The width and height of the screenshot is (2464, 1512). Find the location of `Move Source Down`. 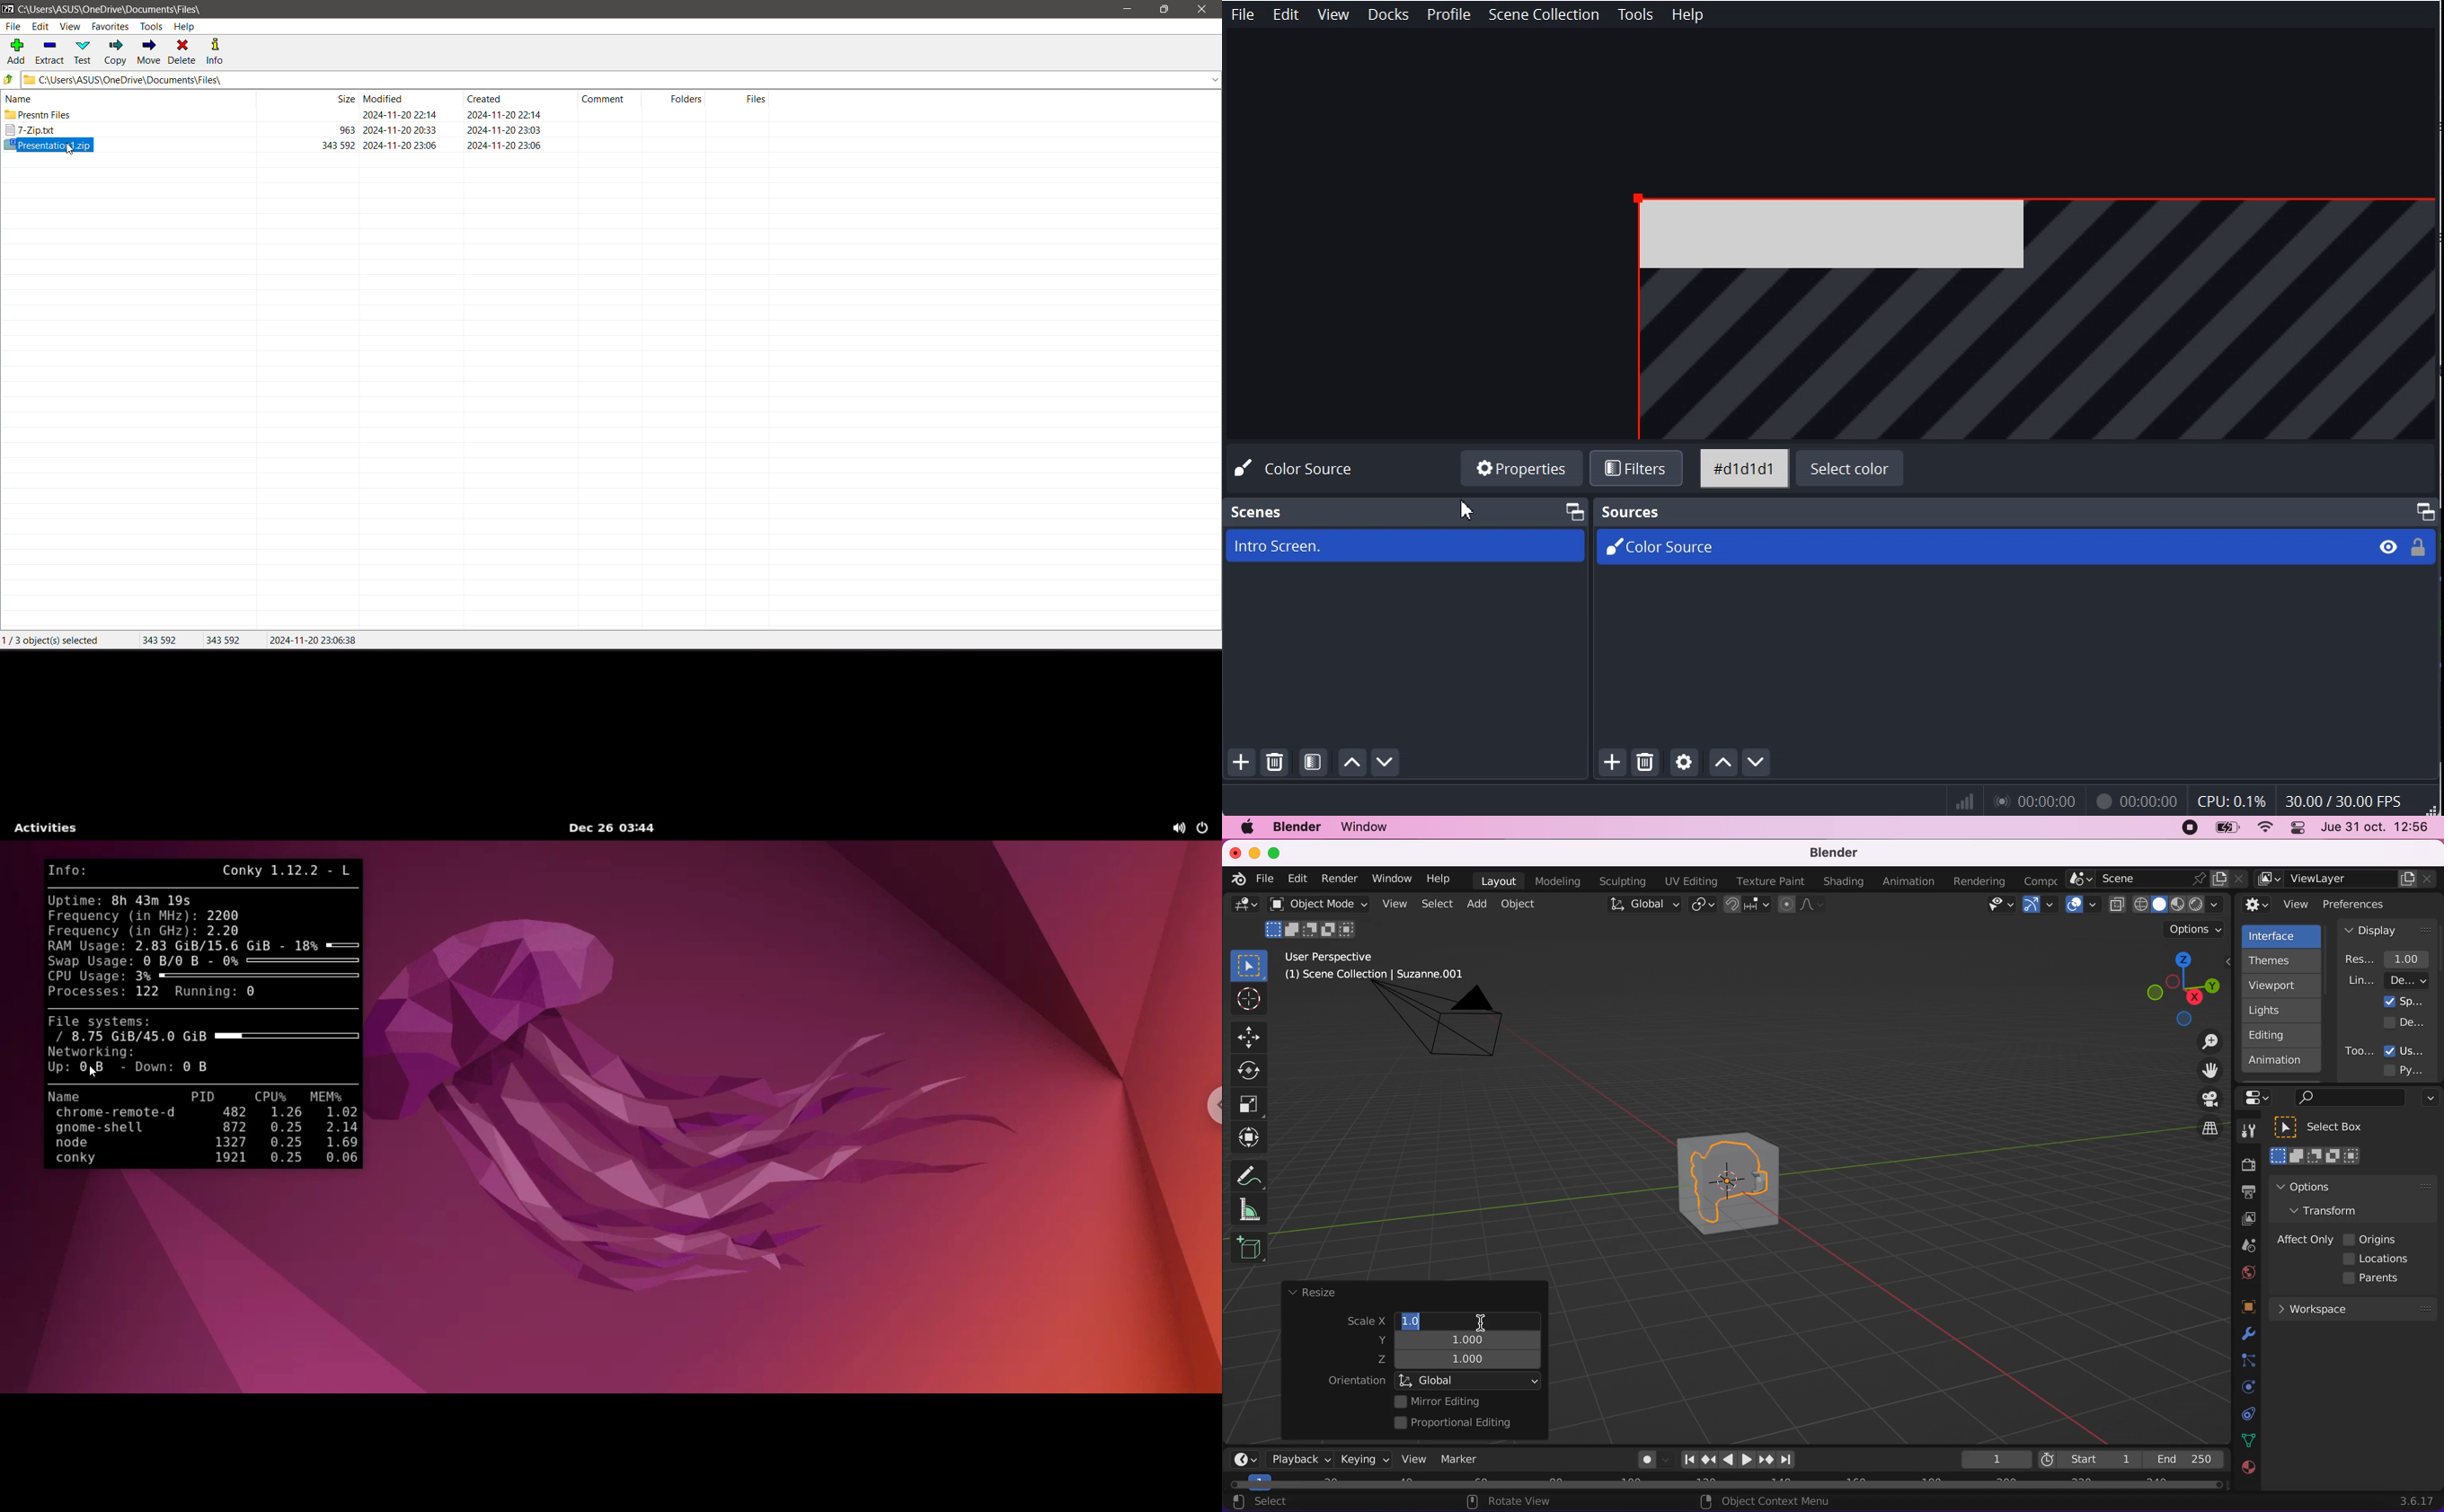

Move Source Down is located at coordinates (1758, 762).